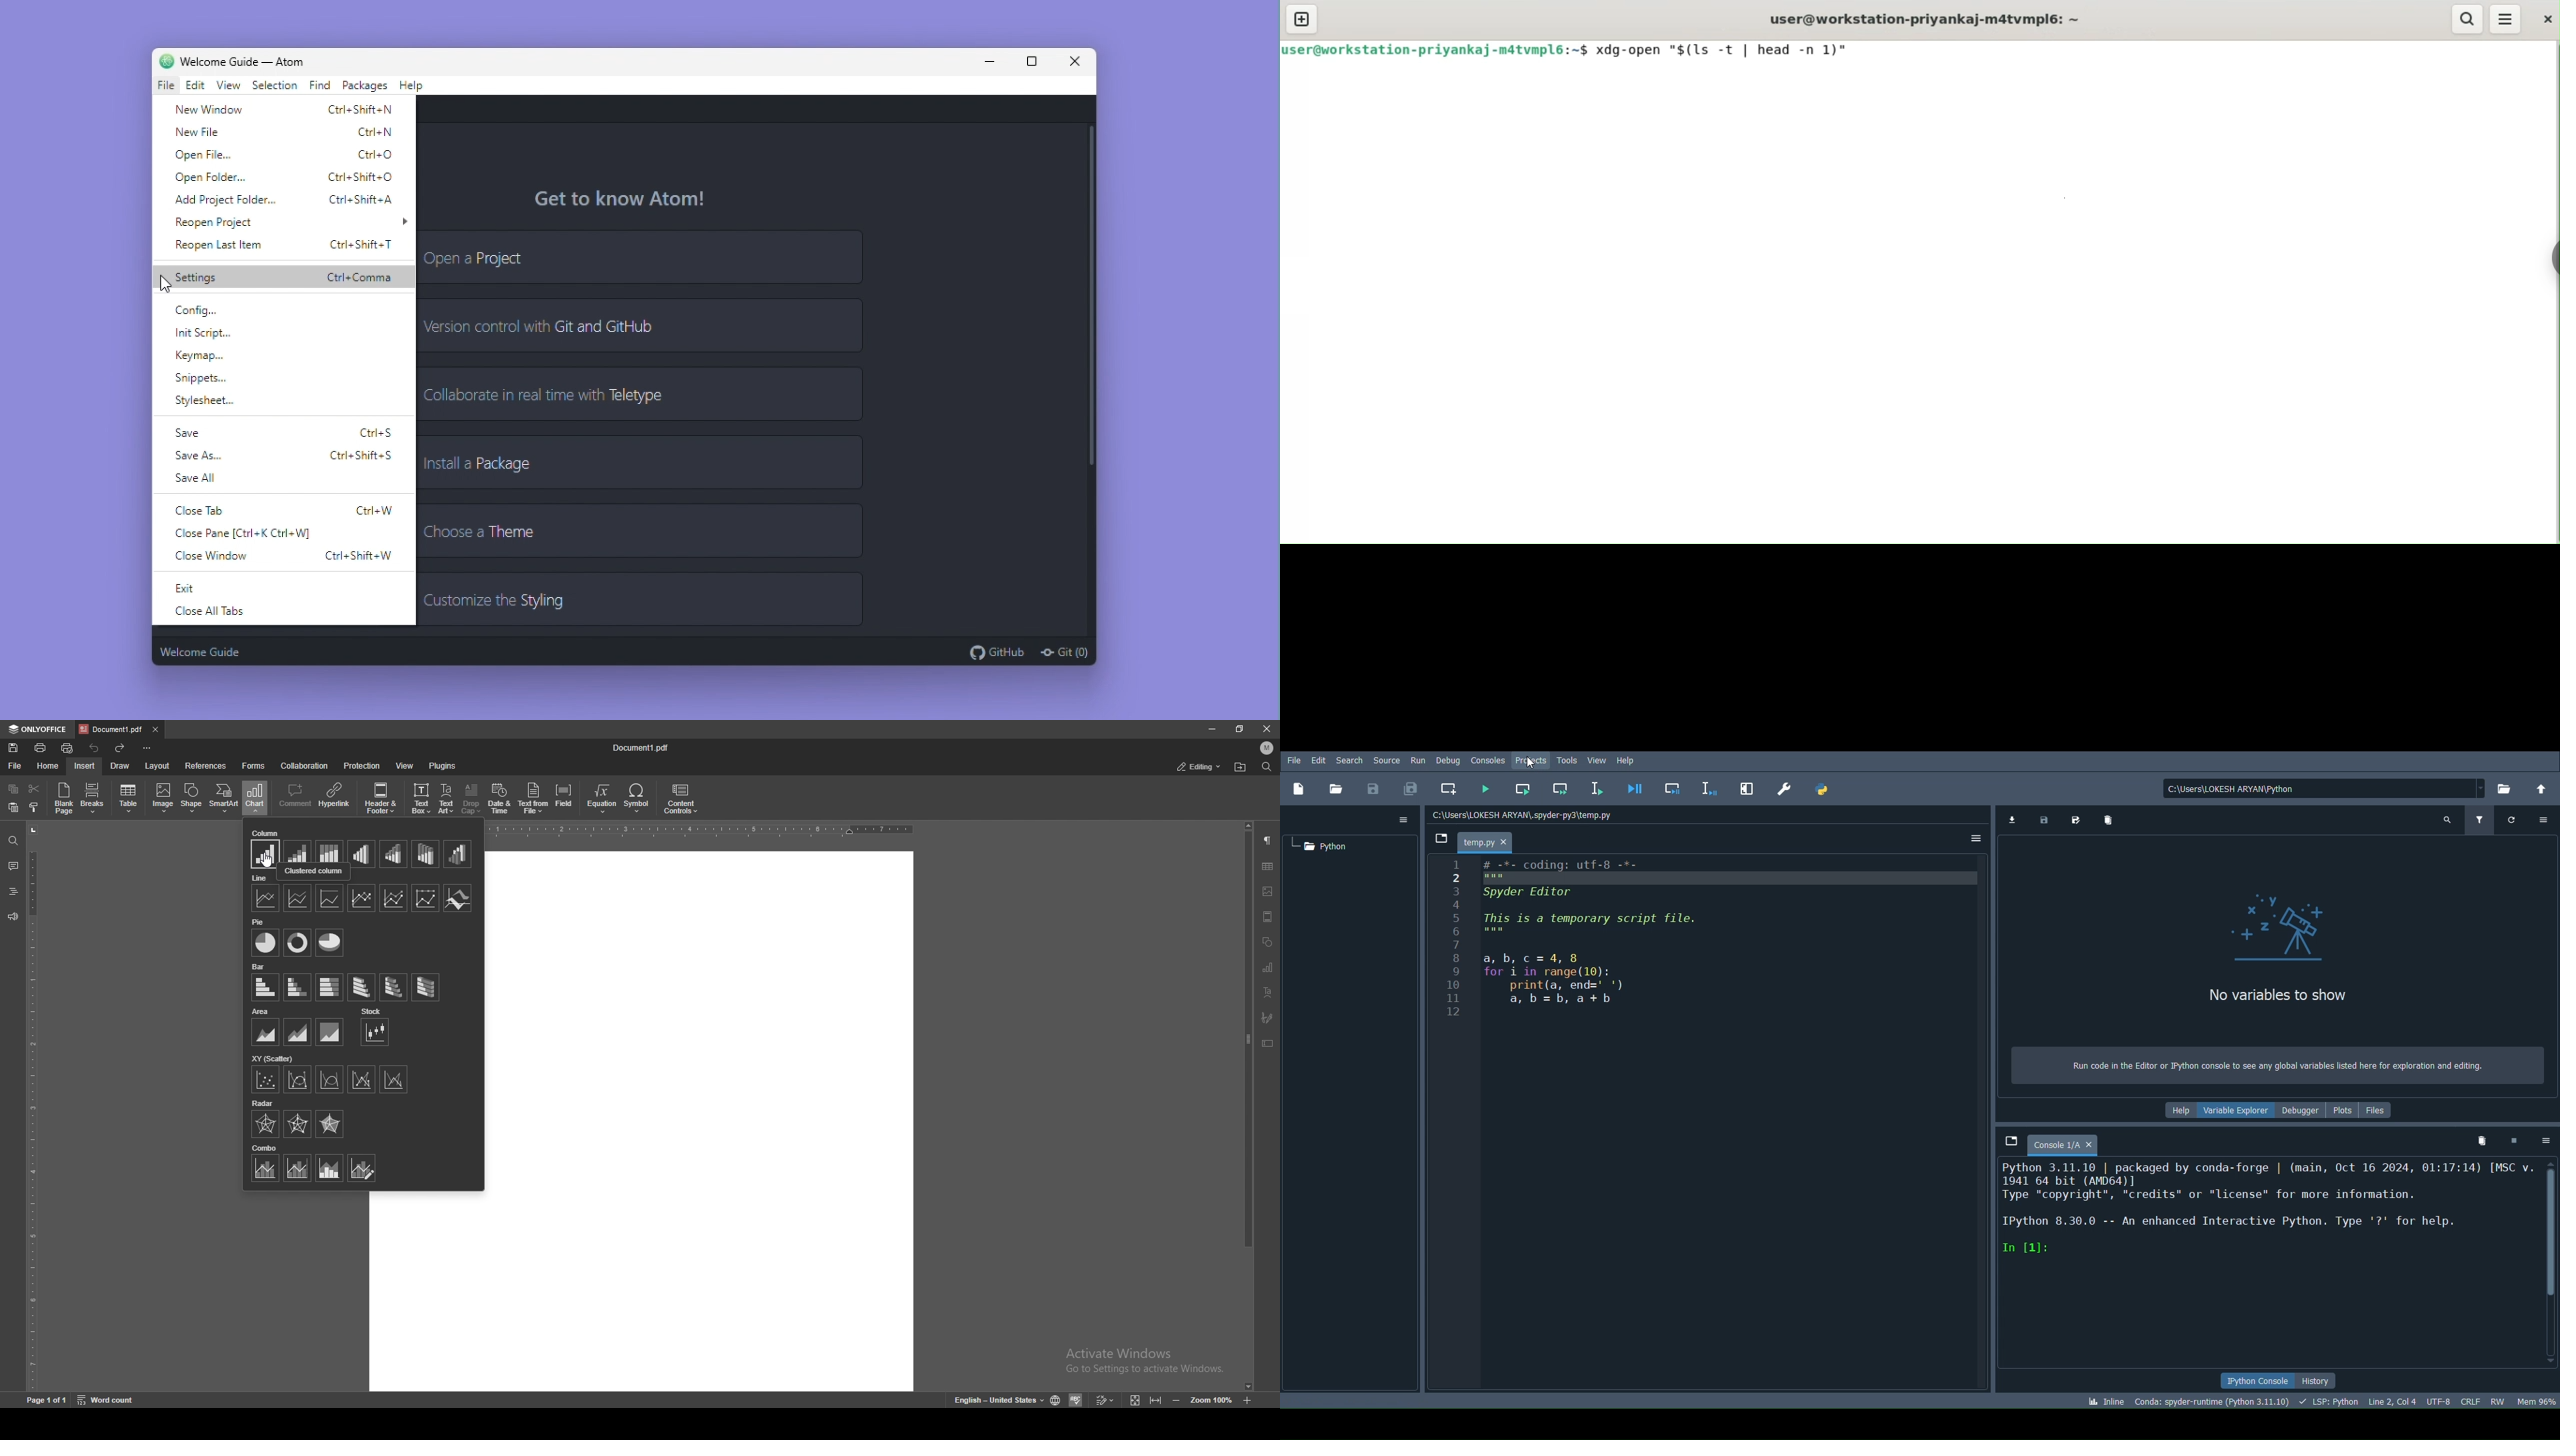 The height and width of the screenshot is (1456, 2576). What do you see at coordinates (1709, 1124) in the screenshot?
I see `Code block` at bounding box center [1709, 1124].